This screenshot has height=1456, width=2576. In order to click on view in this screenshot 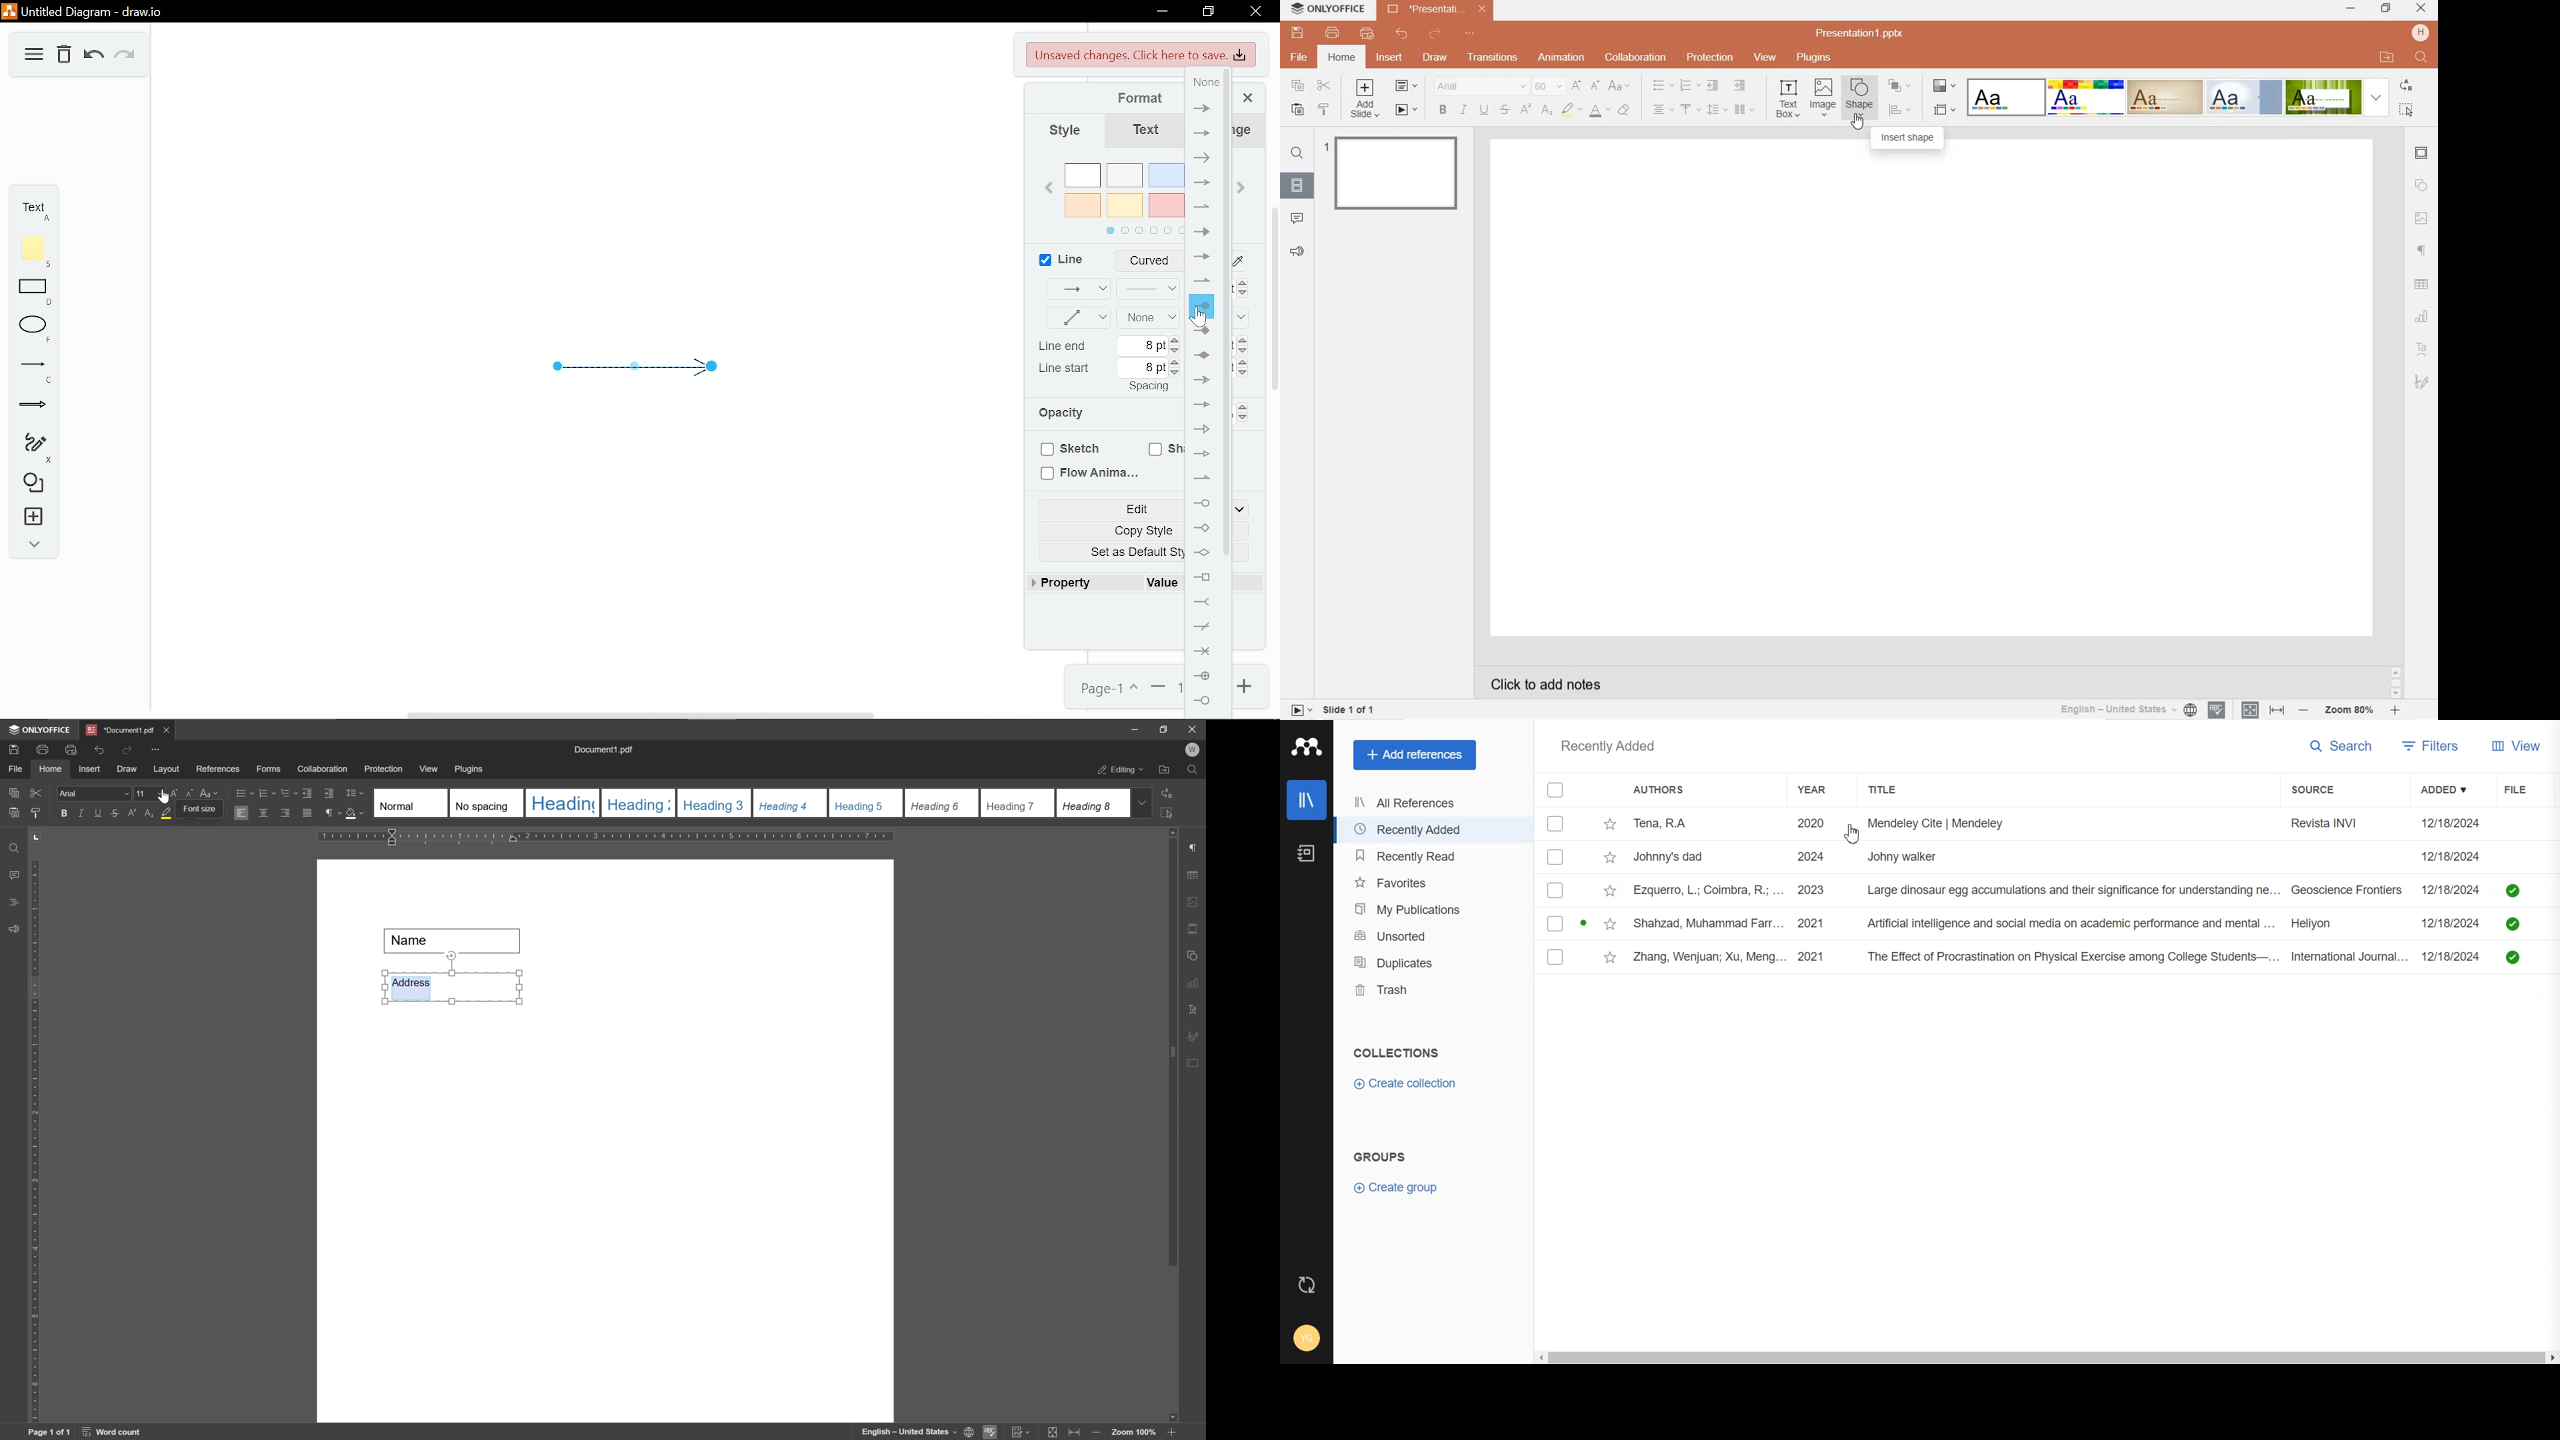, I will do `click(1766, 58)`.